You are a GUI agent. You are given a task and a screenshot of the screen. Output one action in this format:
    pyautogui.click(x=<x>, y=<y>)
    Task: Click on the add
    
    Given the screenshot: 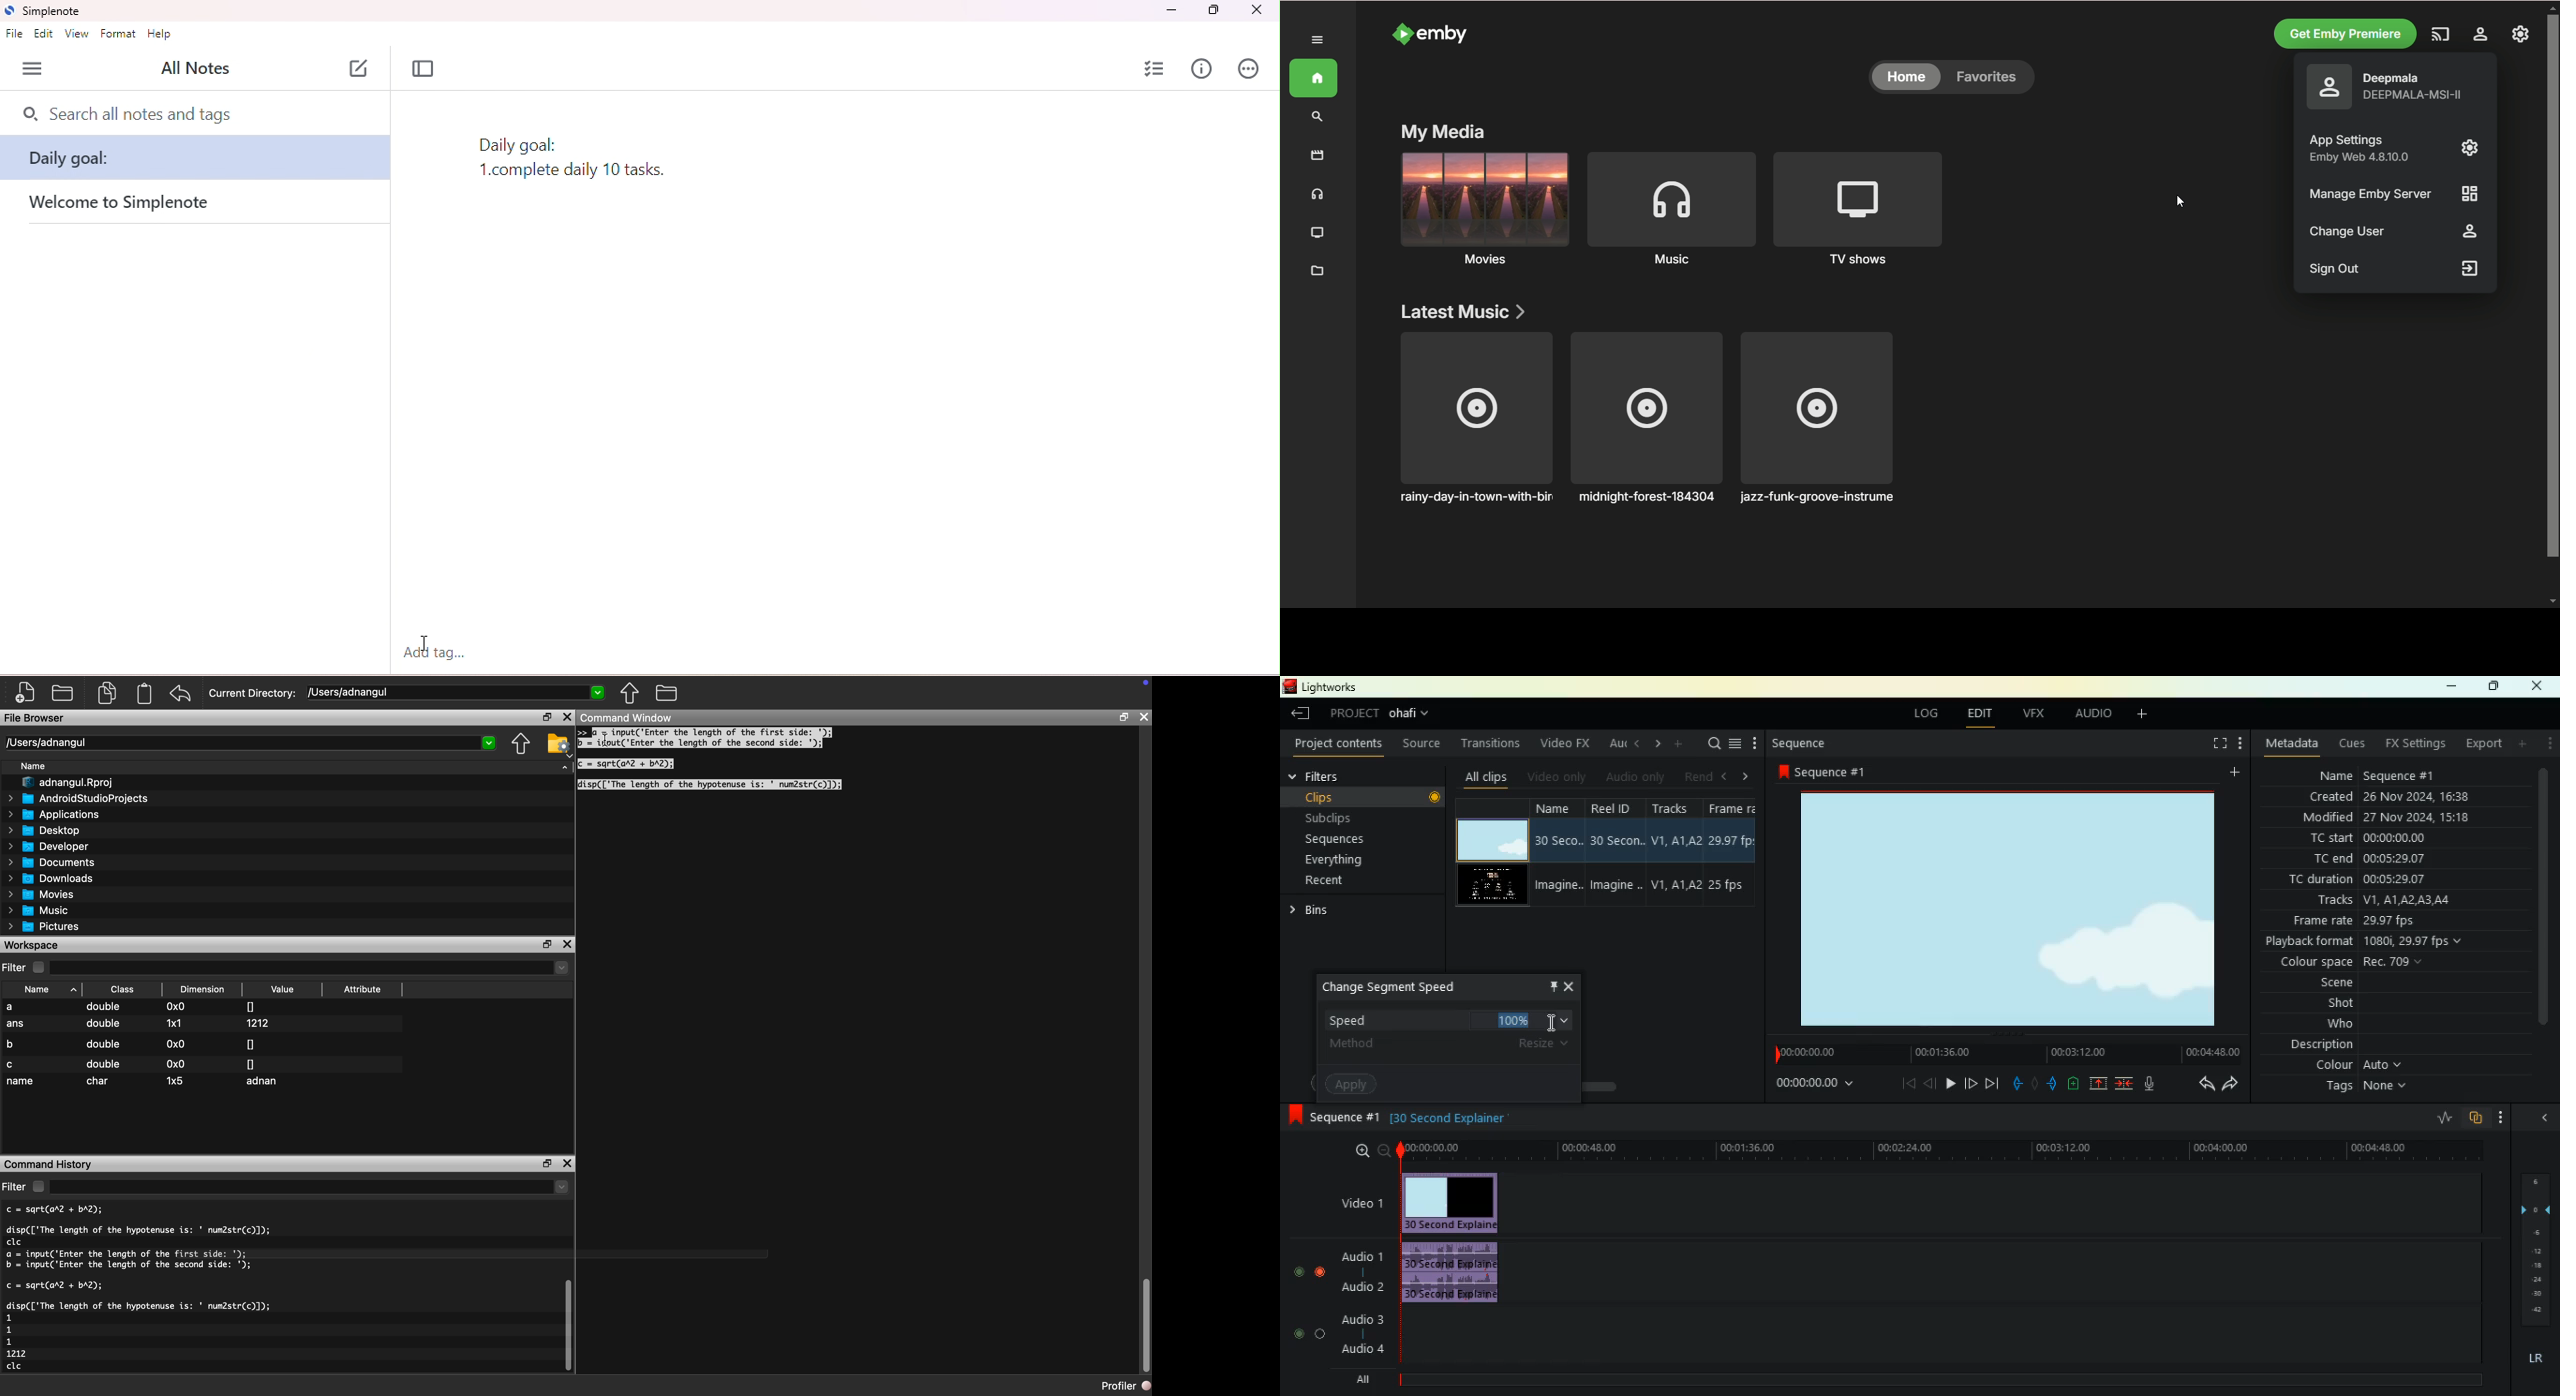 What is the action you would take?
    pyautogui.click(x=2239, y=772)
    